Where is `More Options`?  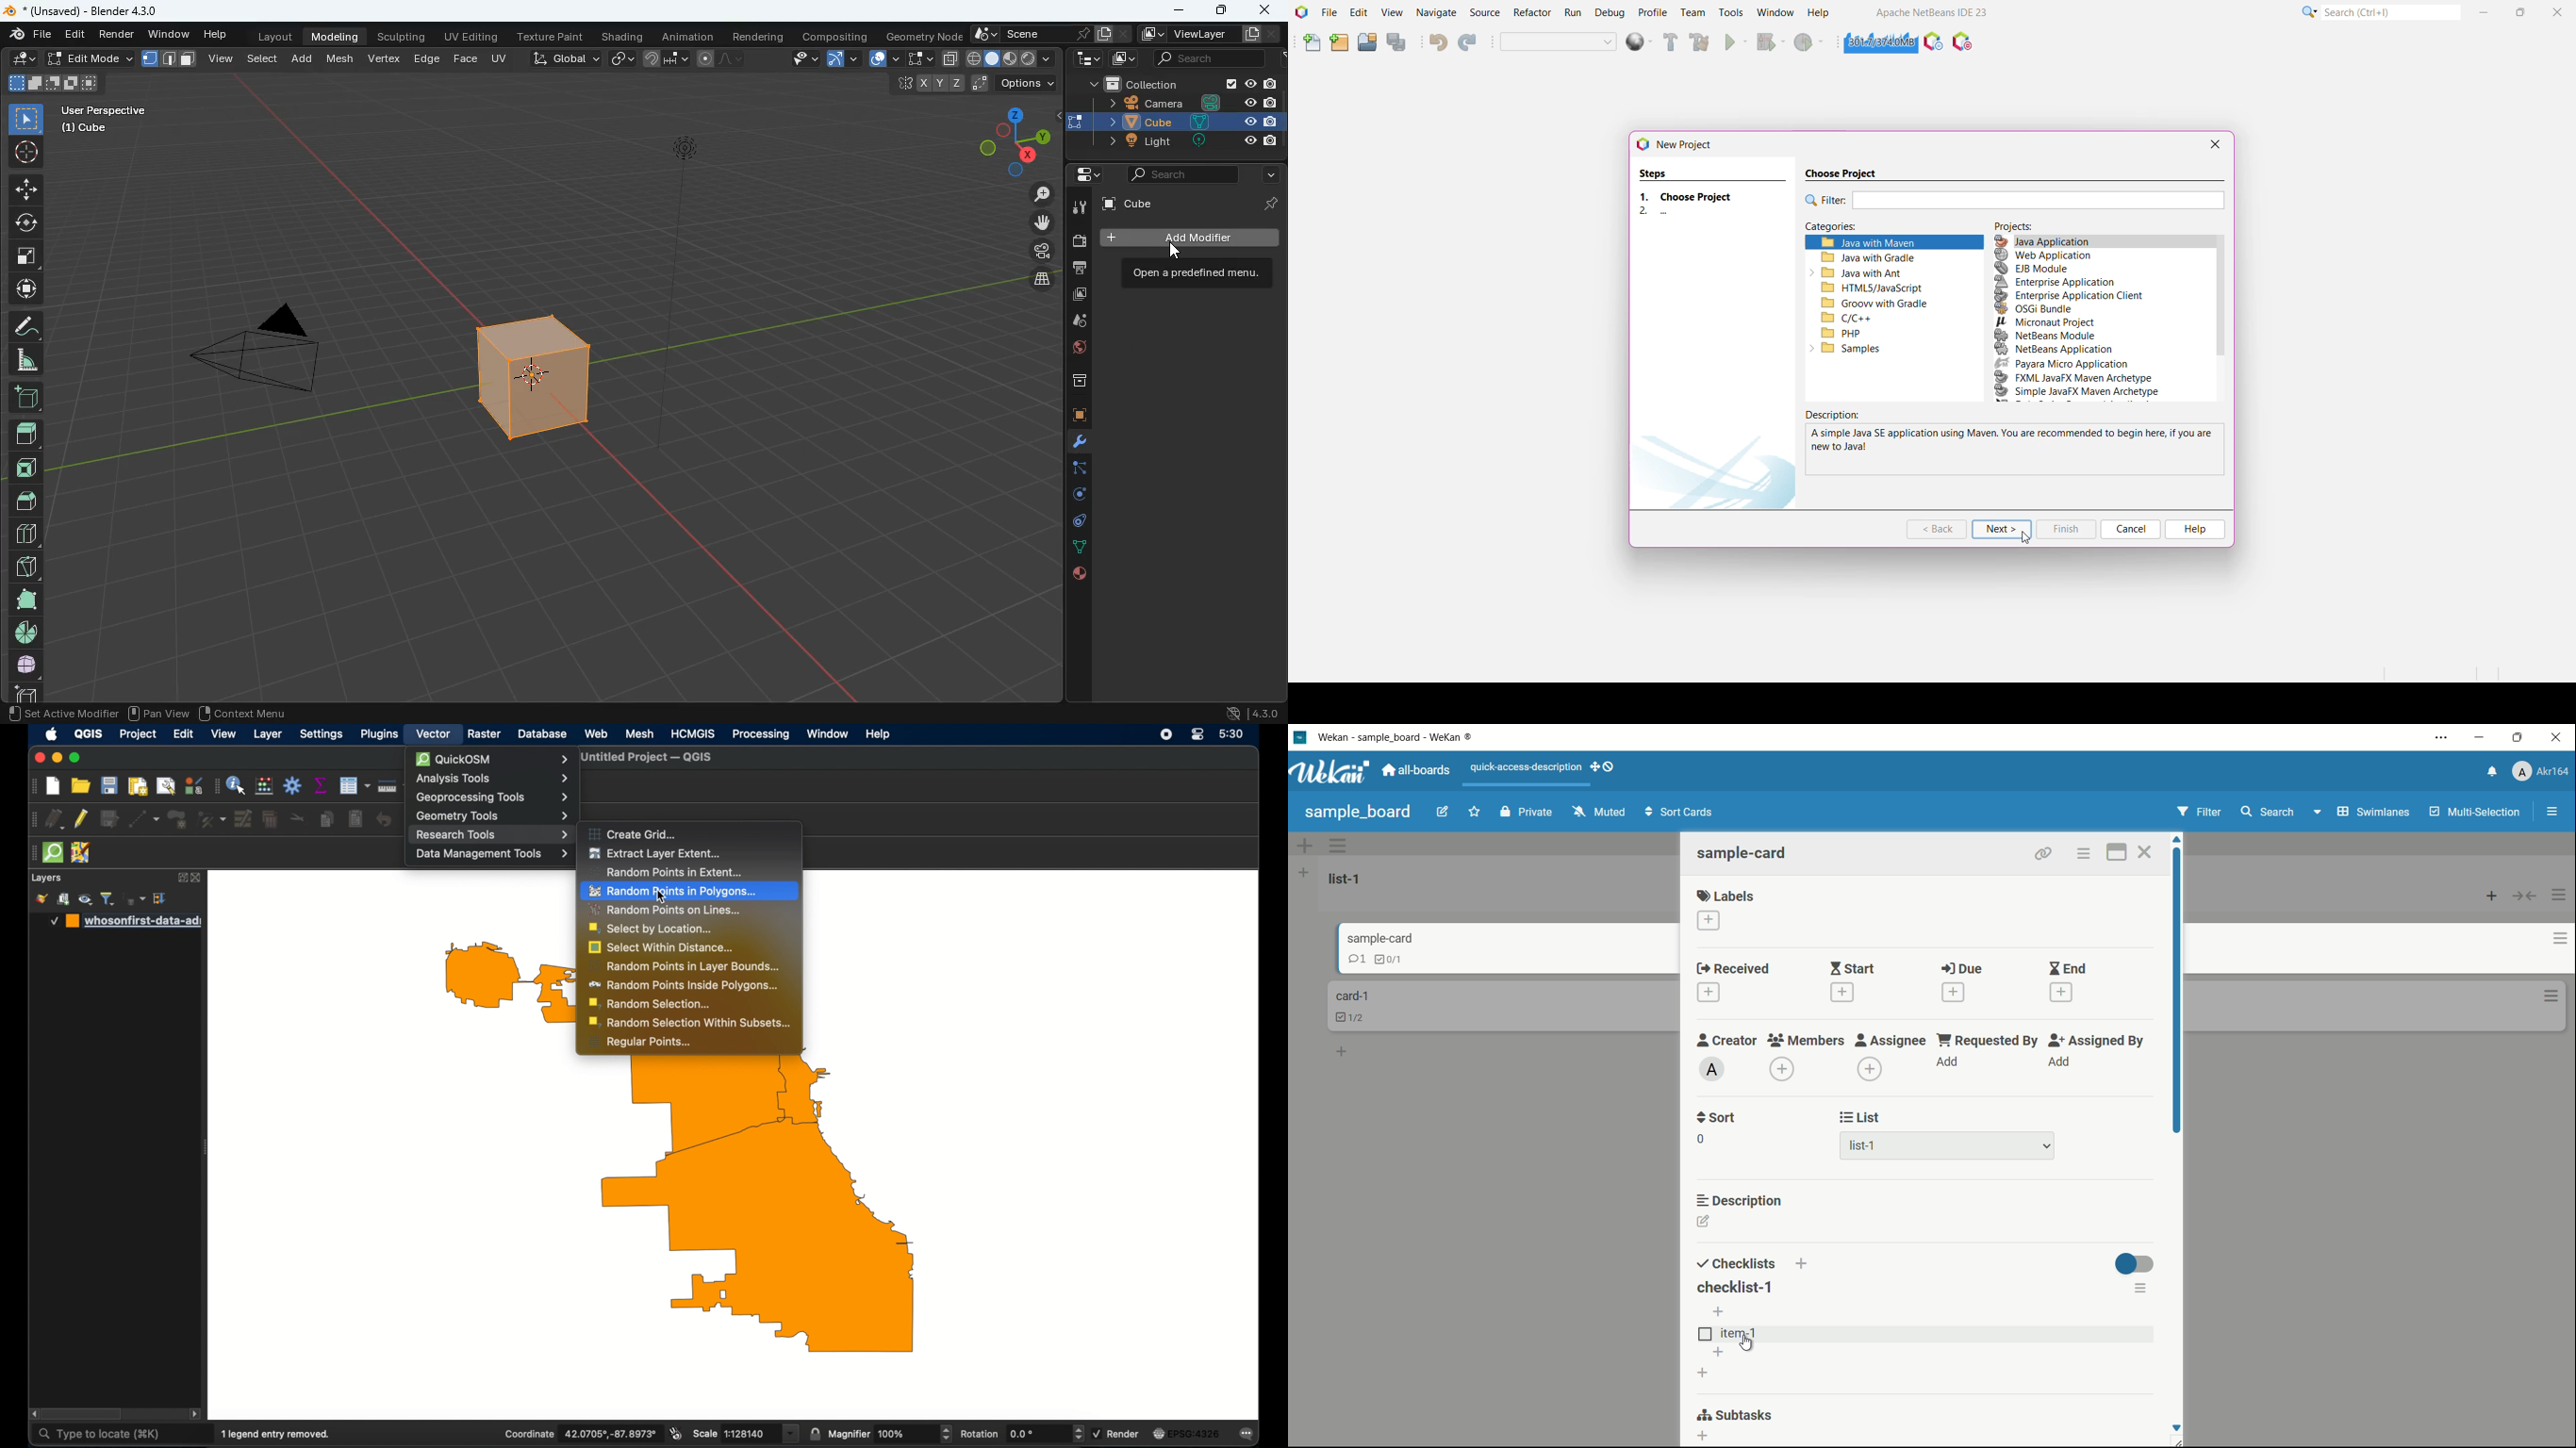
More Options is located at coordinates (2308, 14).